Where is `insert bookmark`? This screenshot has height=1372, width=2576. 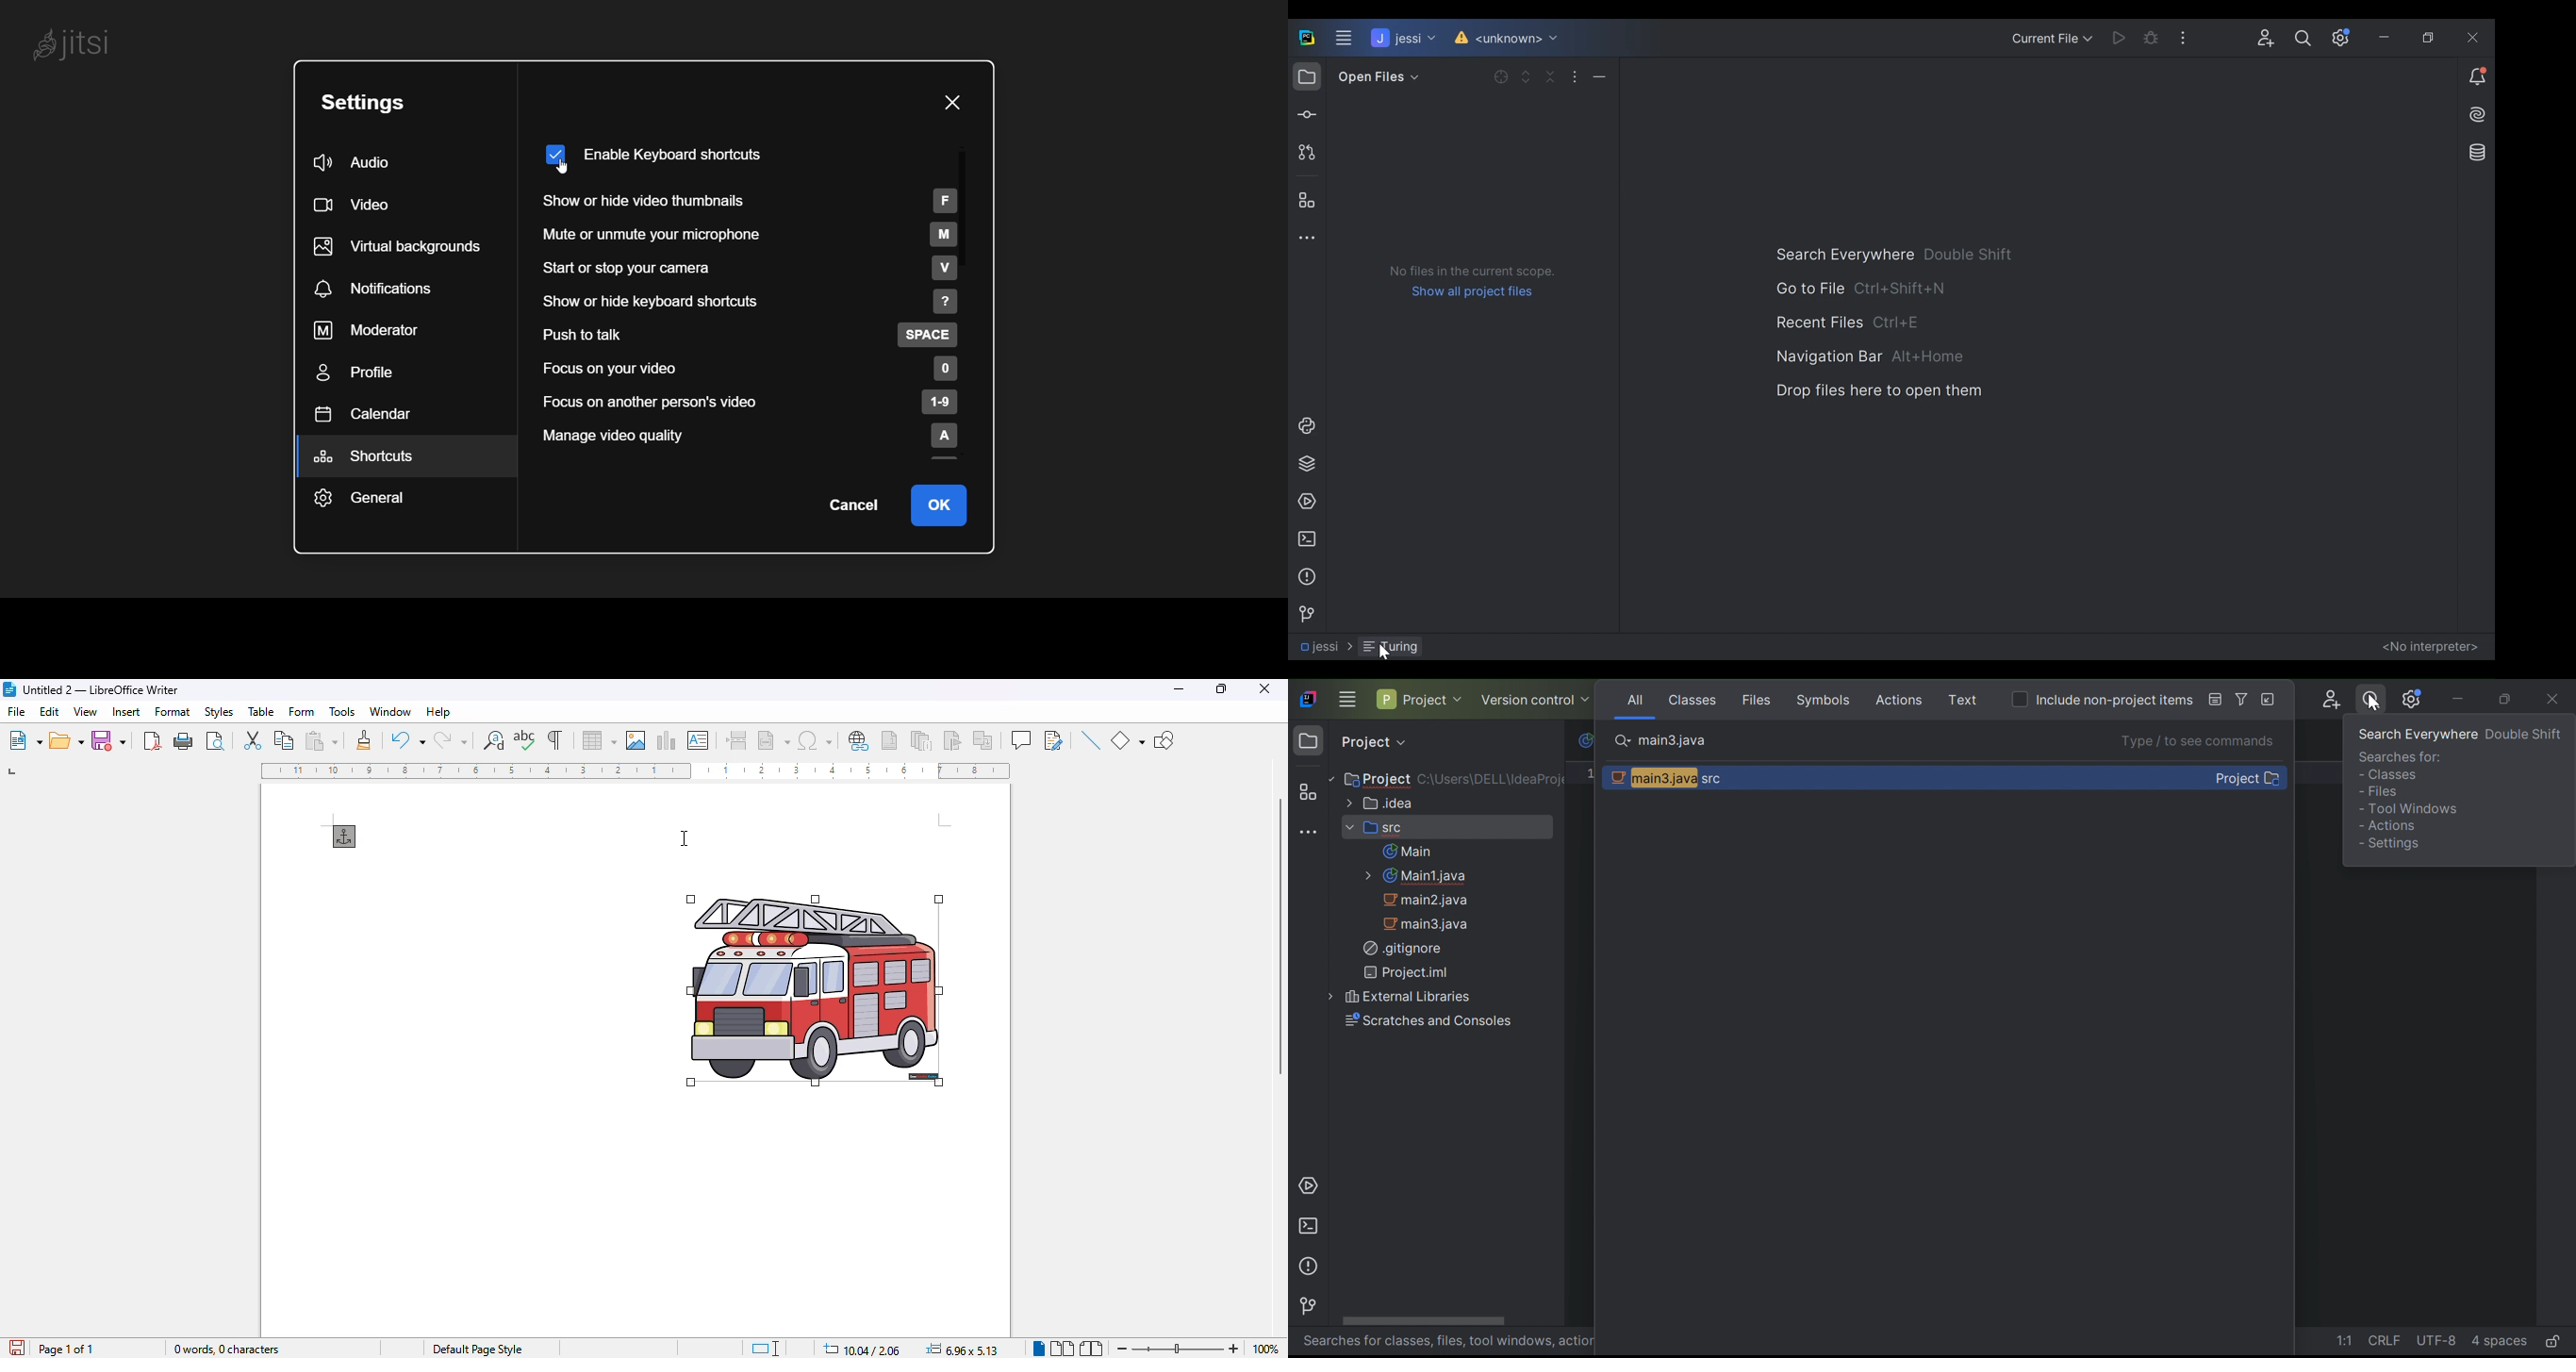 insert bookmark is located at coordinates (951, 740).